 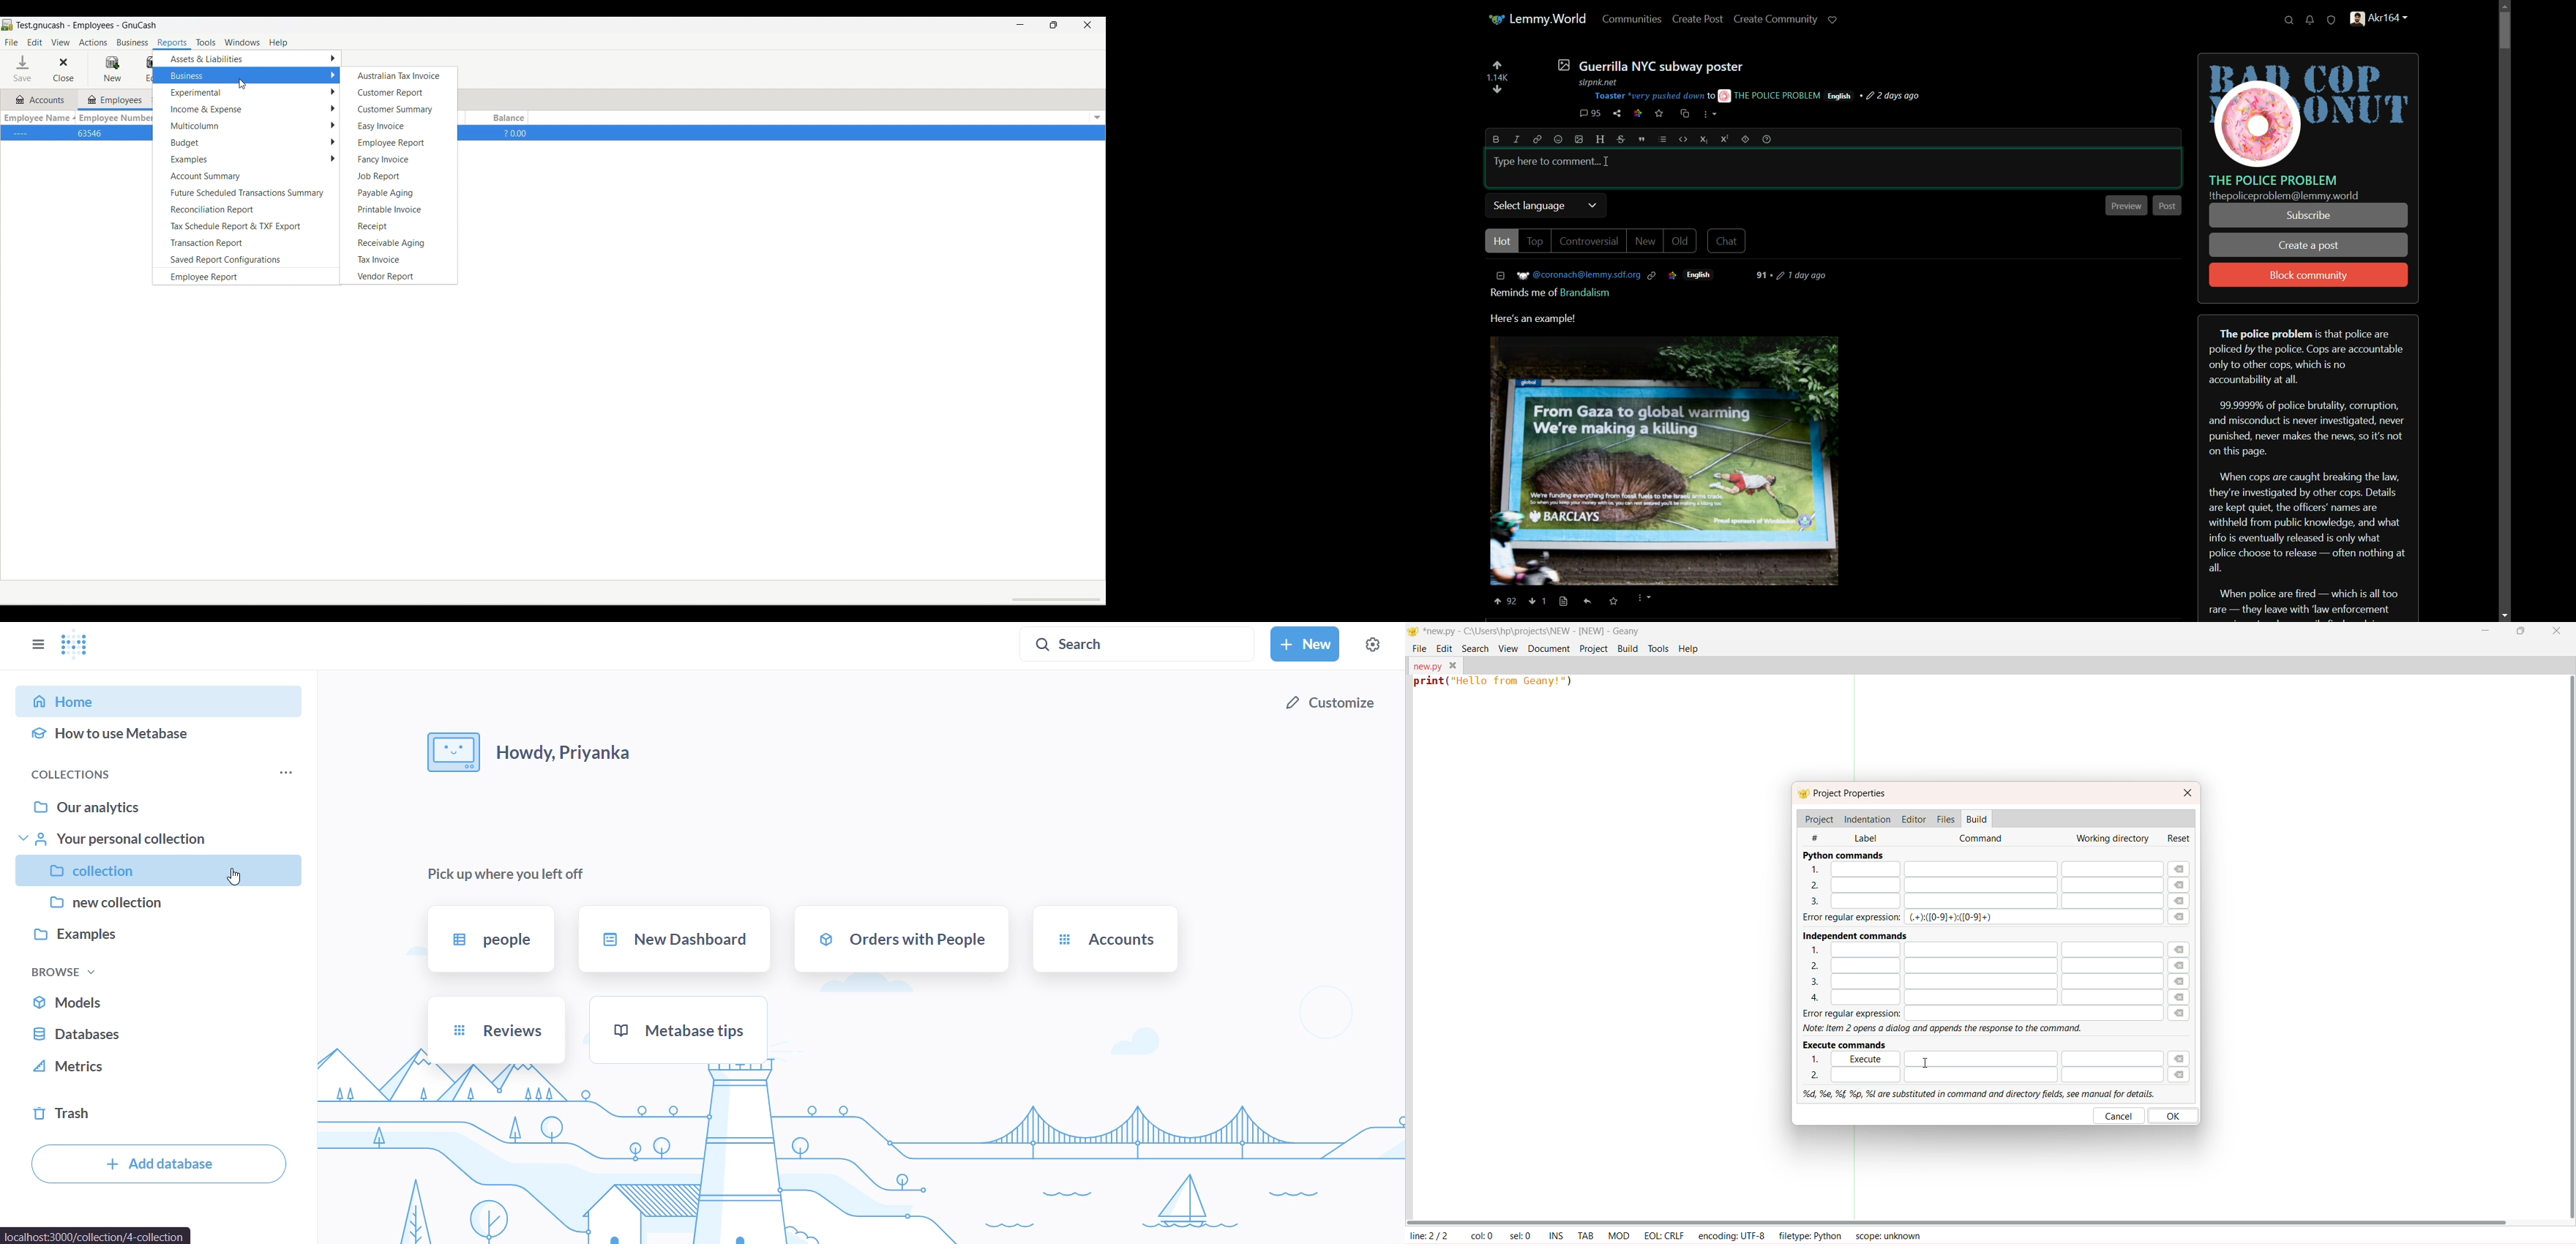 What do you see at coordinates (1699, 275) in the screenshot?
I see `language` at bounding box center [1699, 275].